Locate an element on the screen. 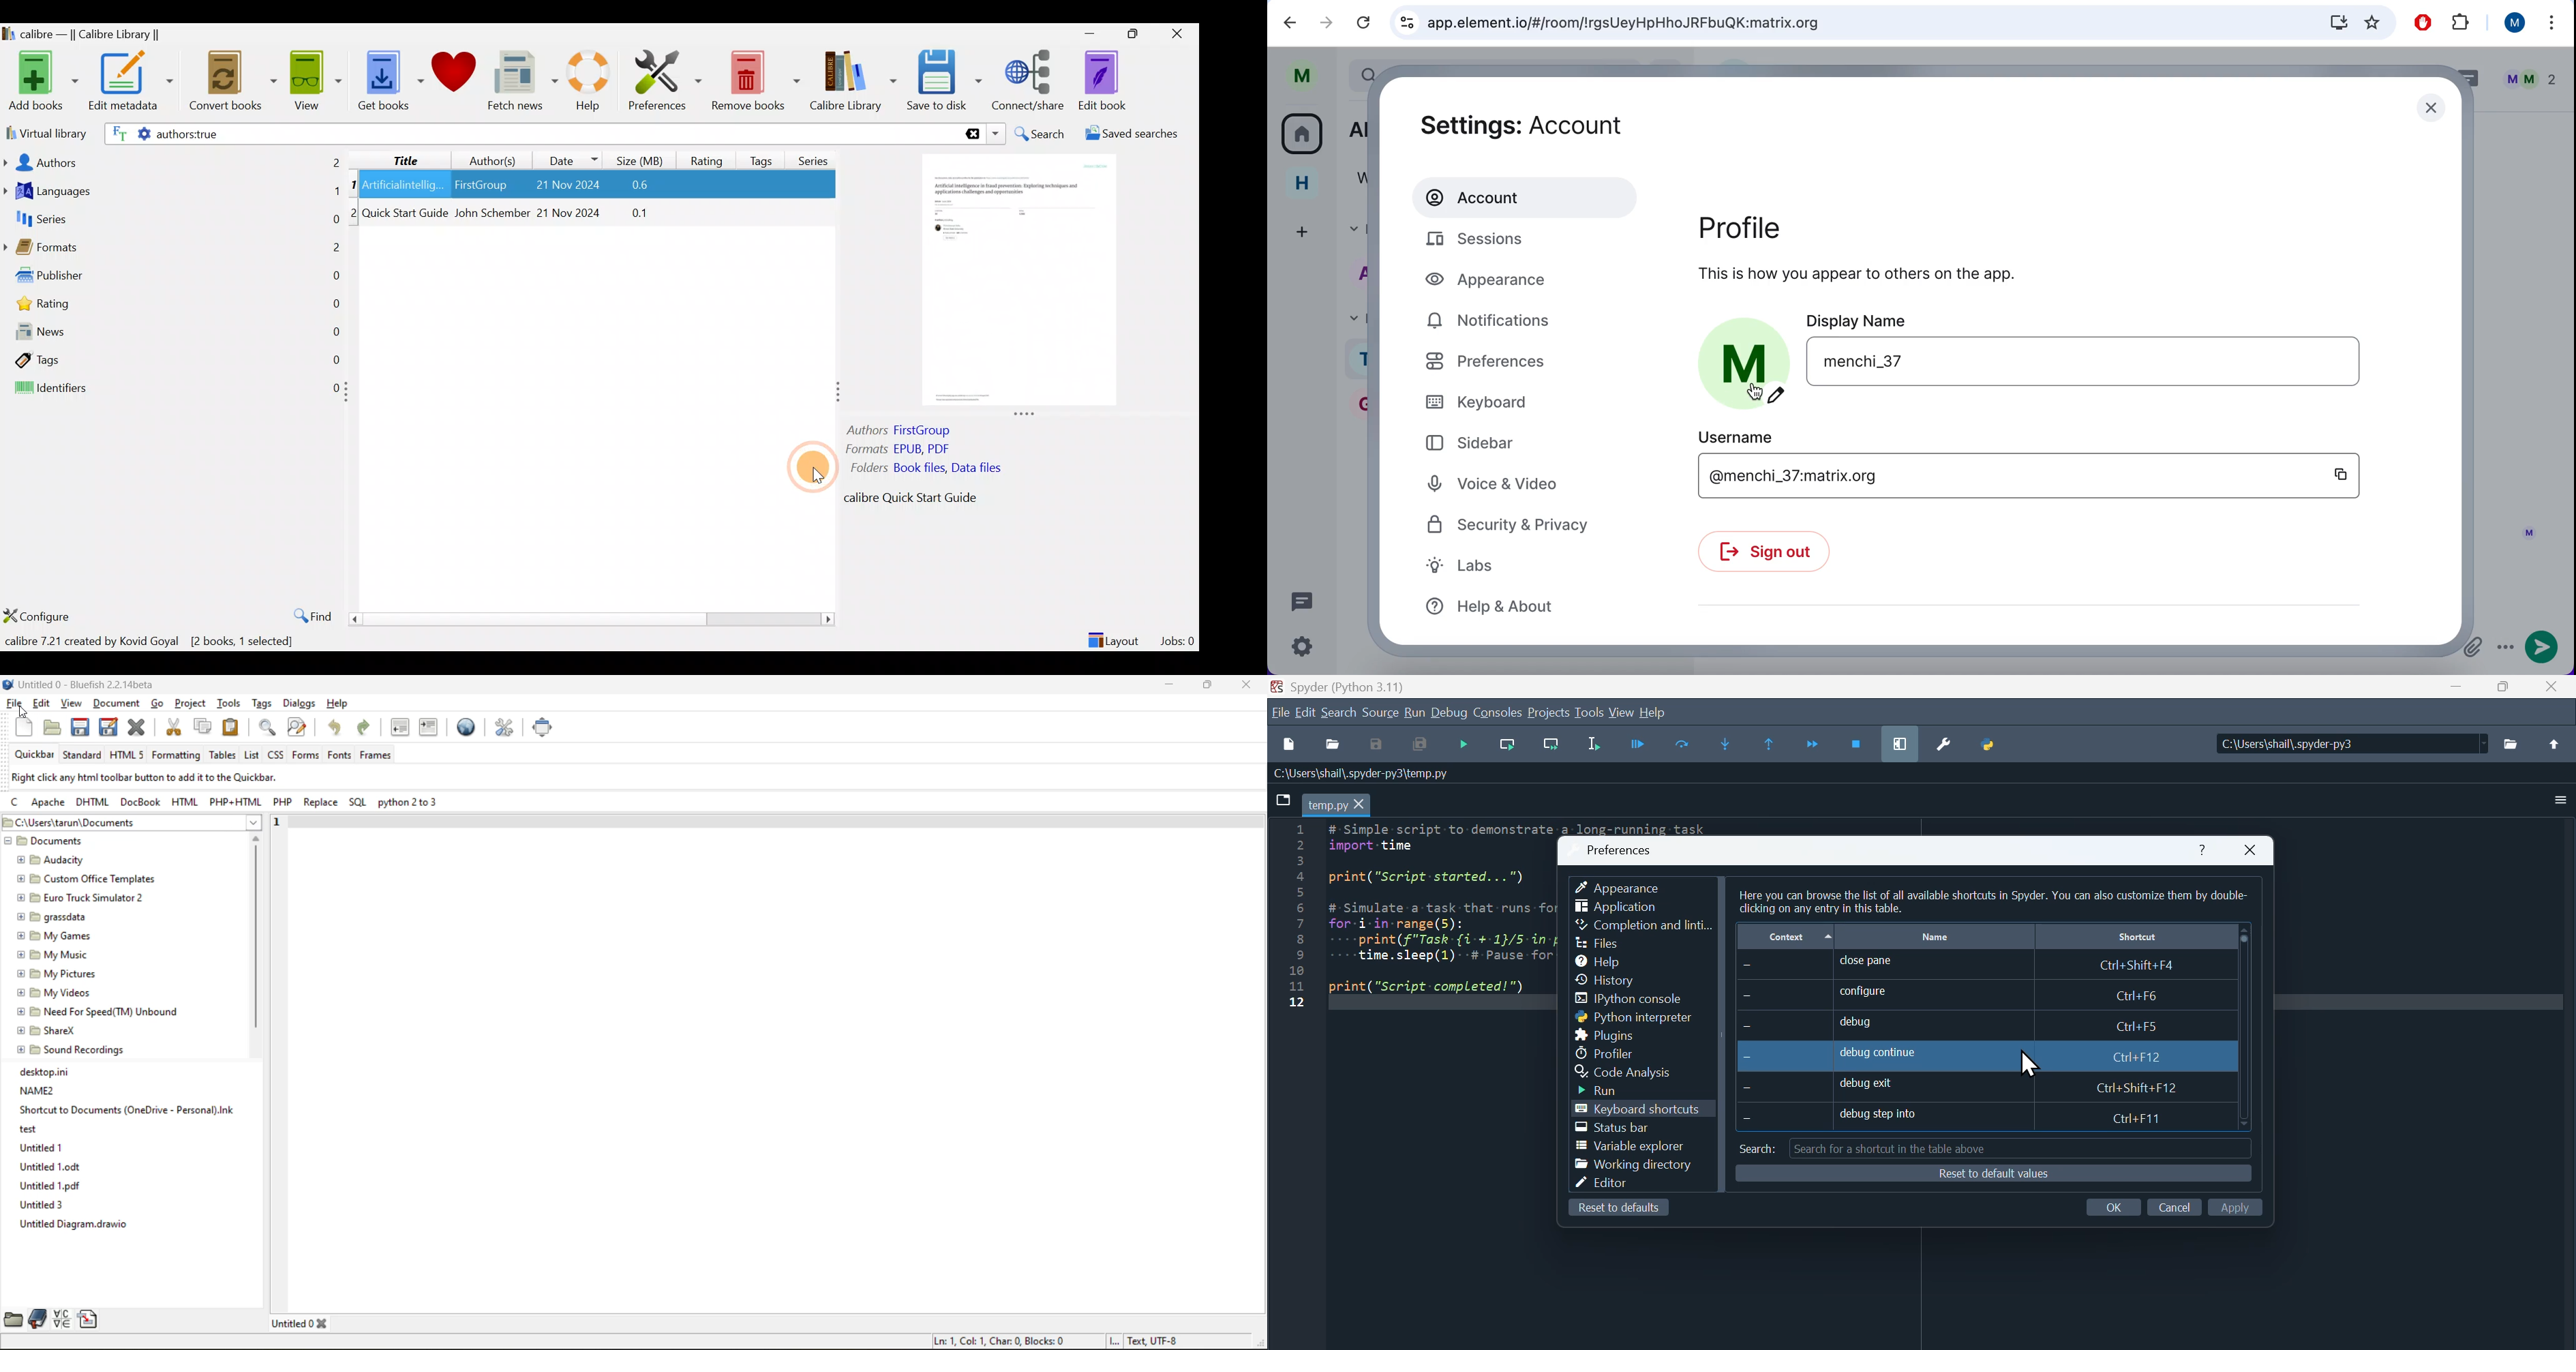 This screenshot has width=2576, height=1372. Files is located at coordinates (1601, 942).